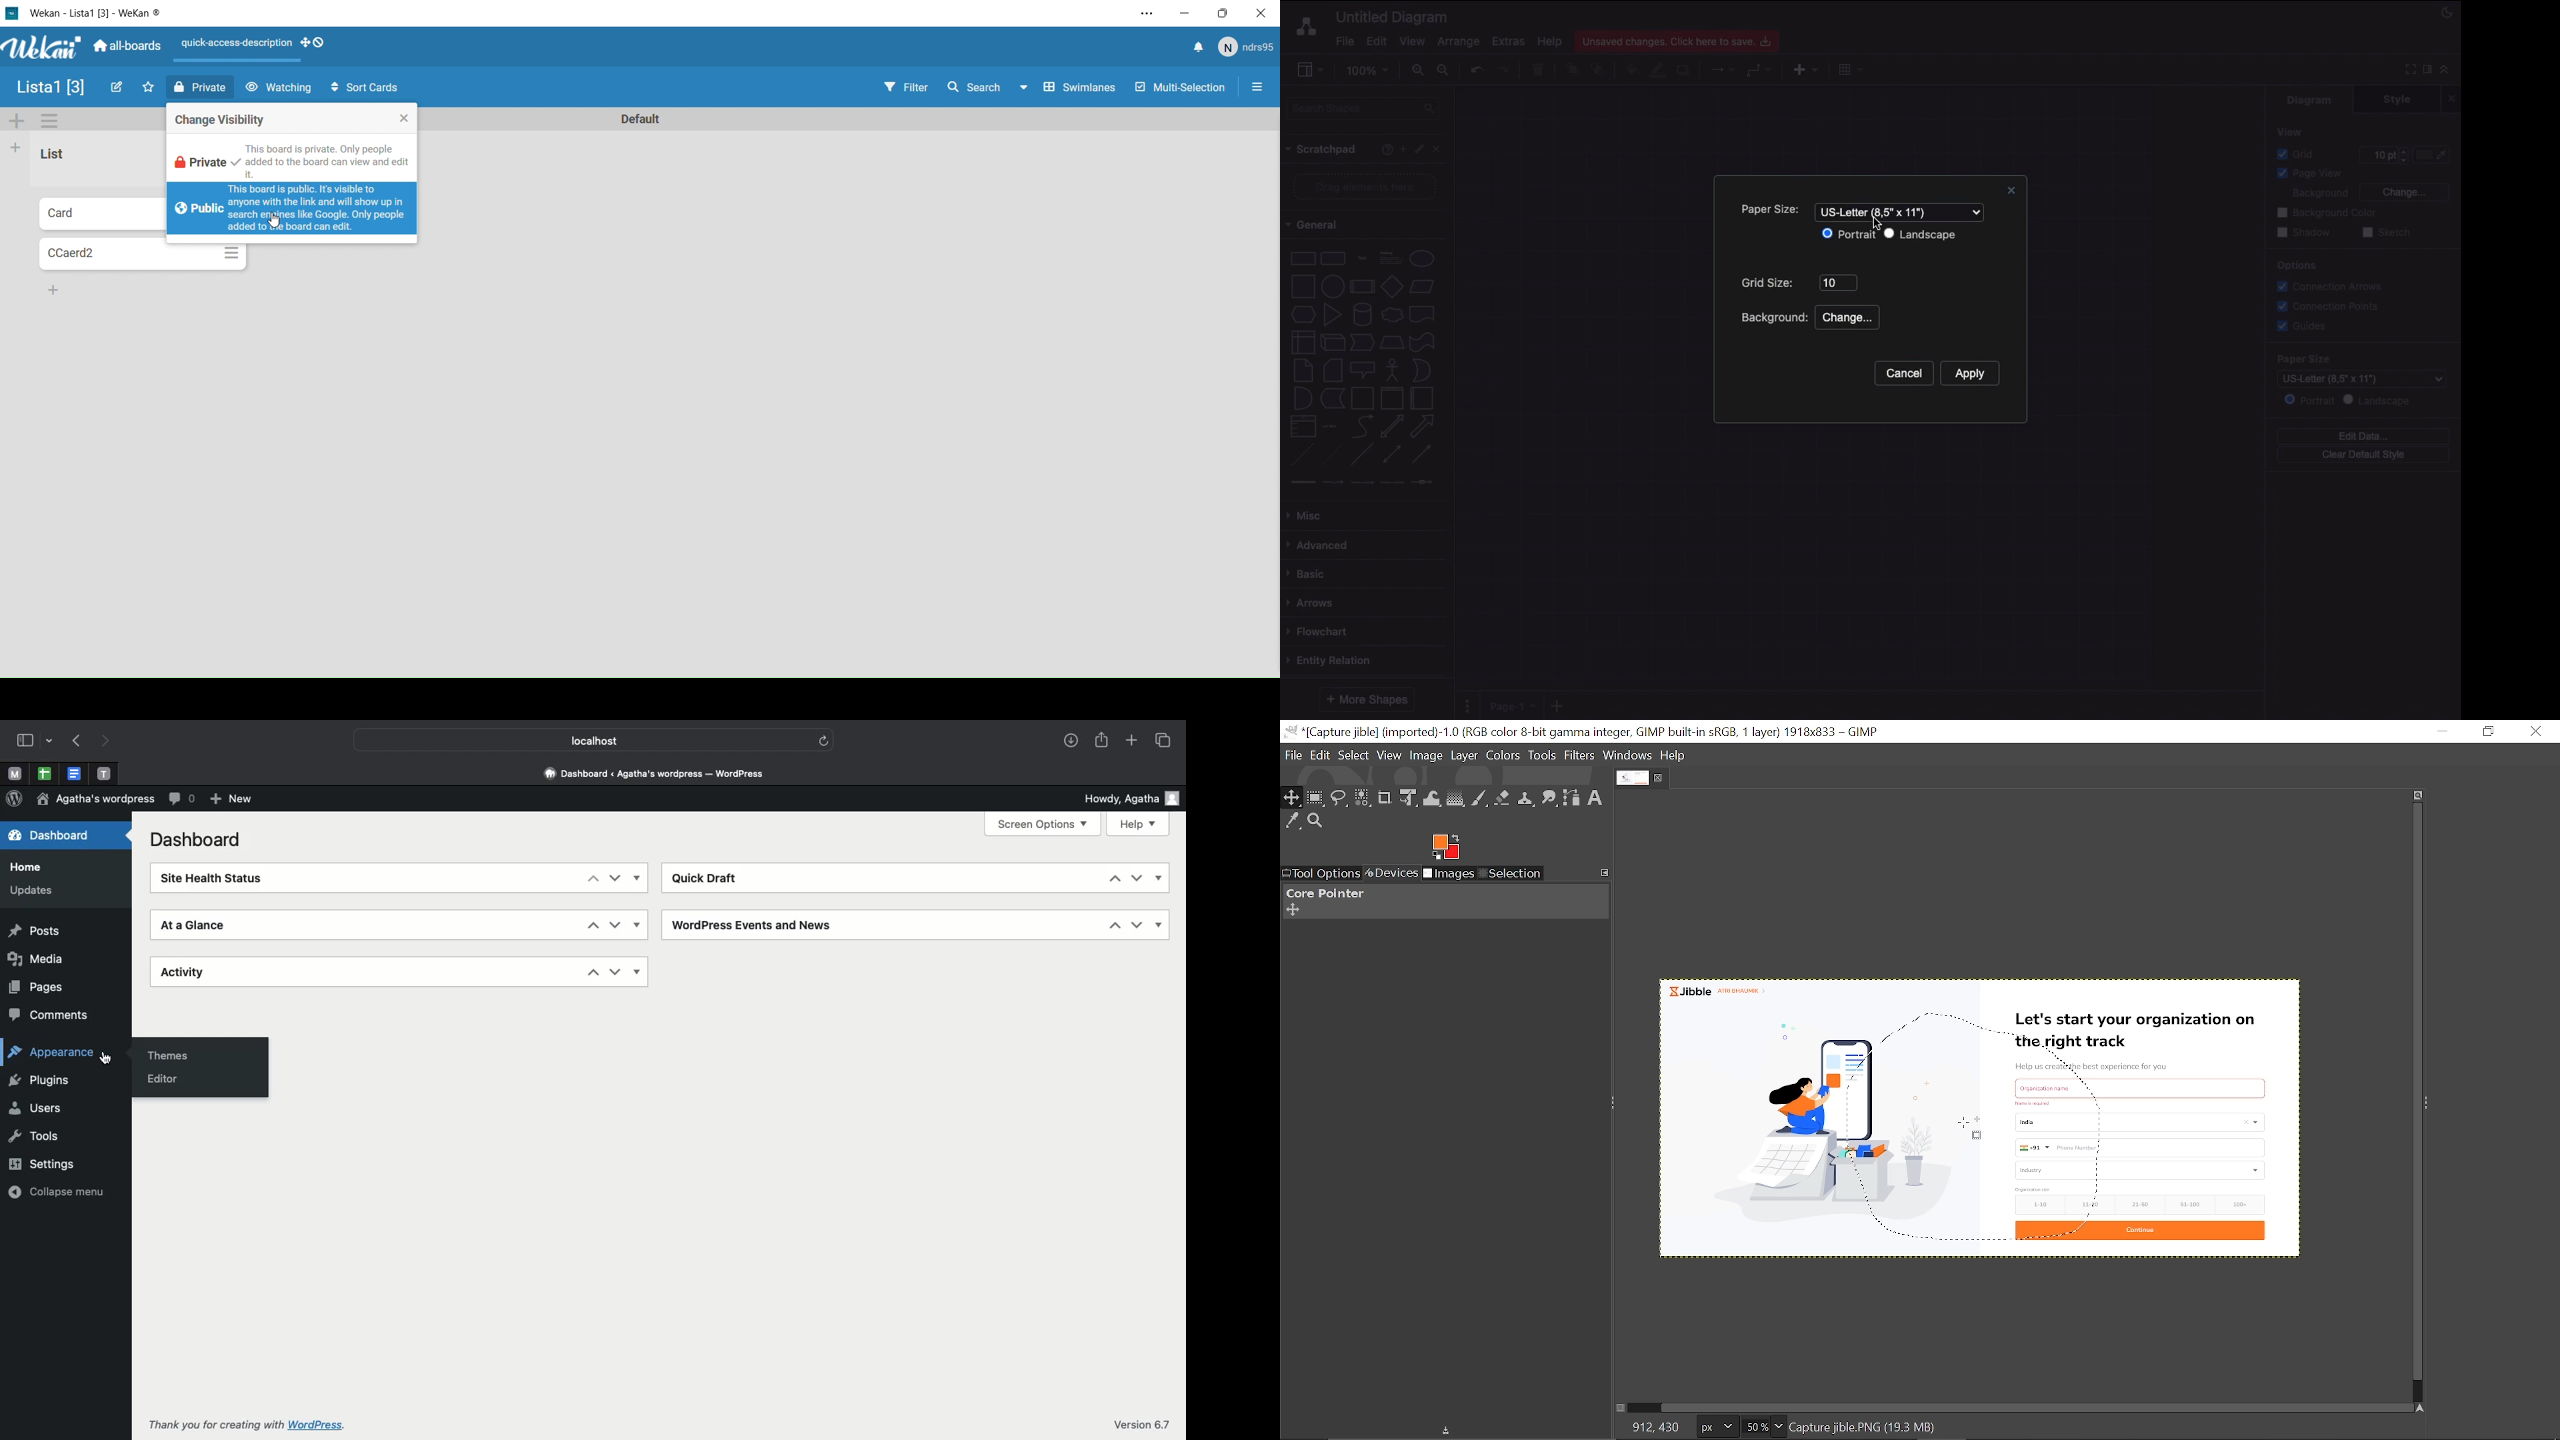 This screenshot has width=2576, height=1456. I want to click on Share, so click(1103, 740).